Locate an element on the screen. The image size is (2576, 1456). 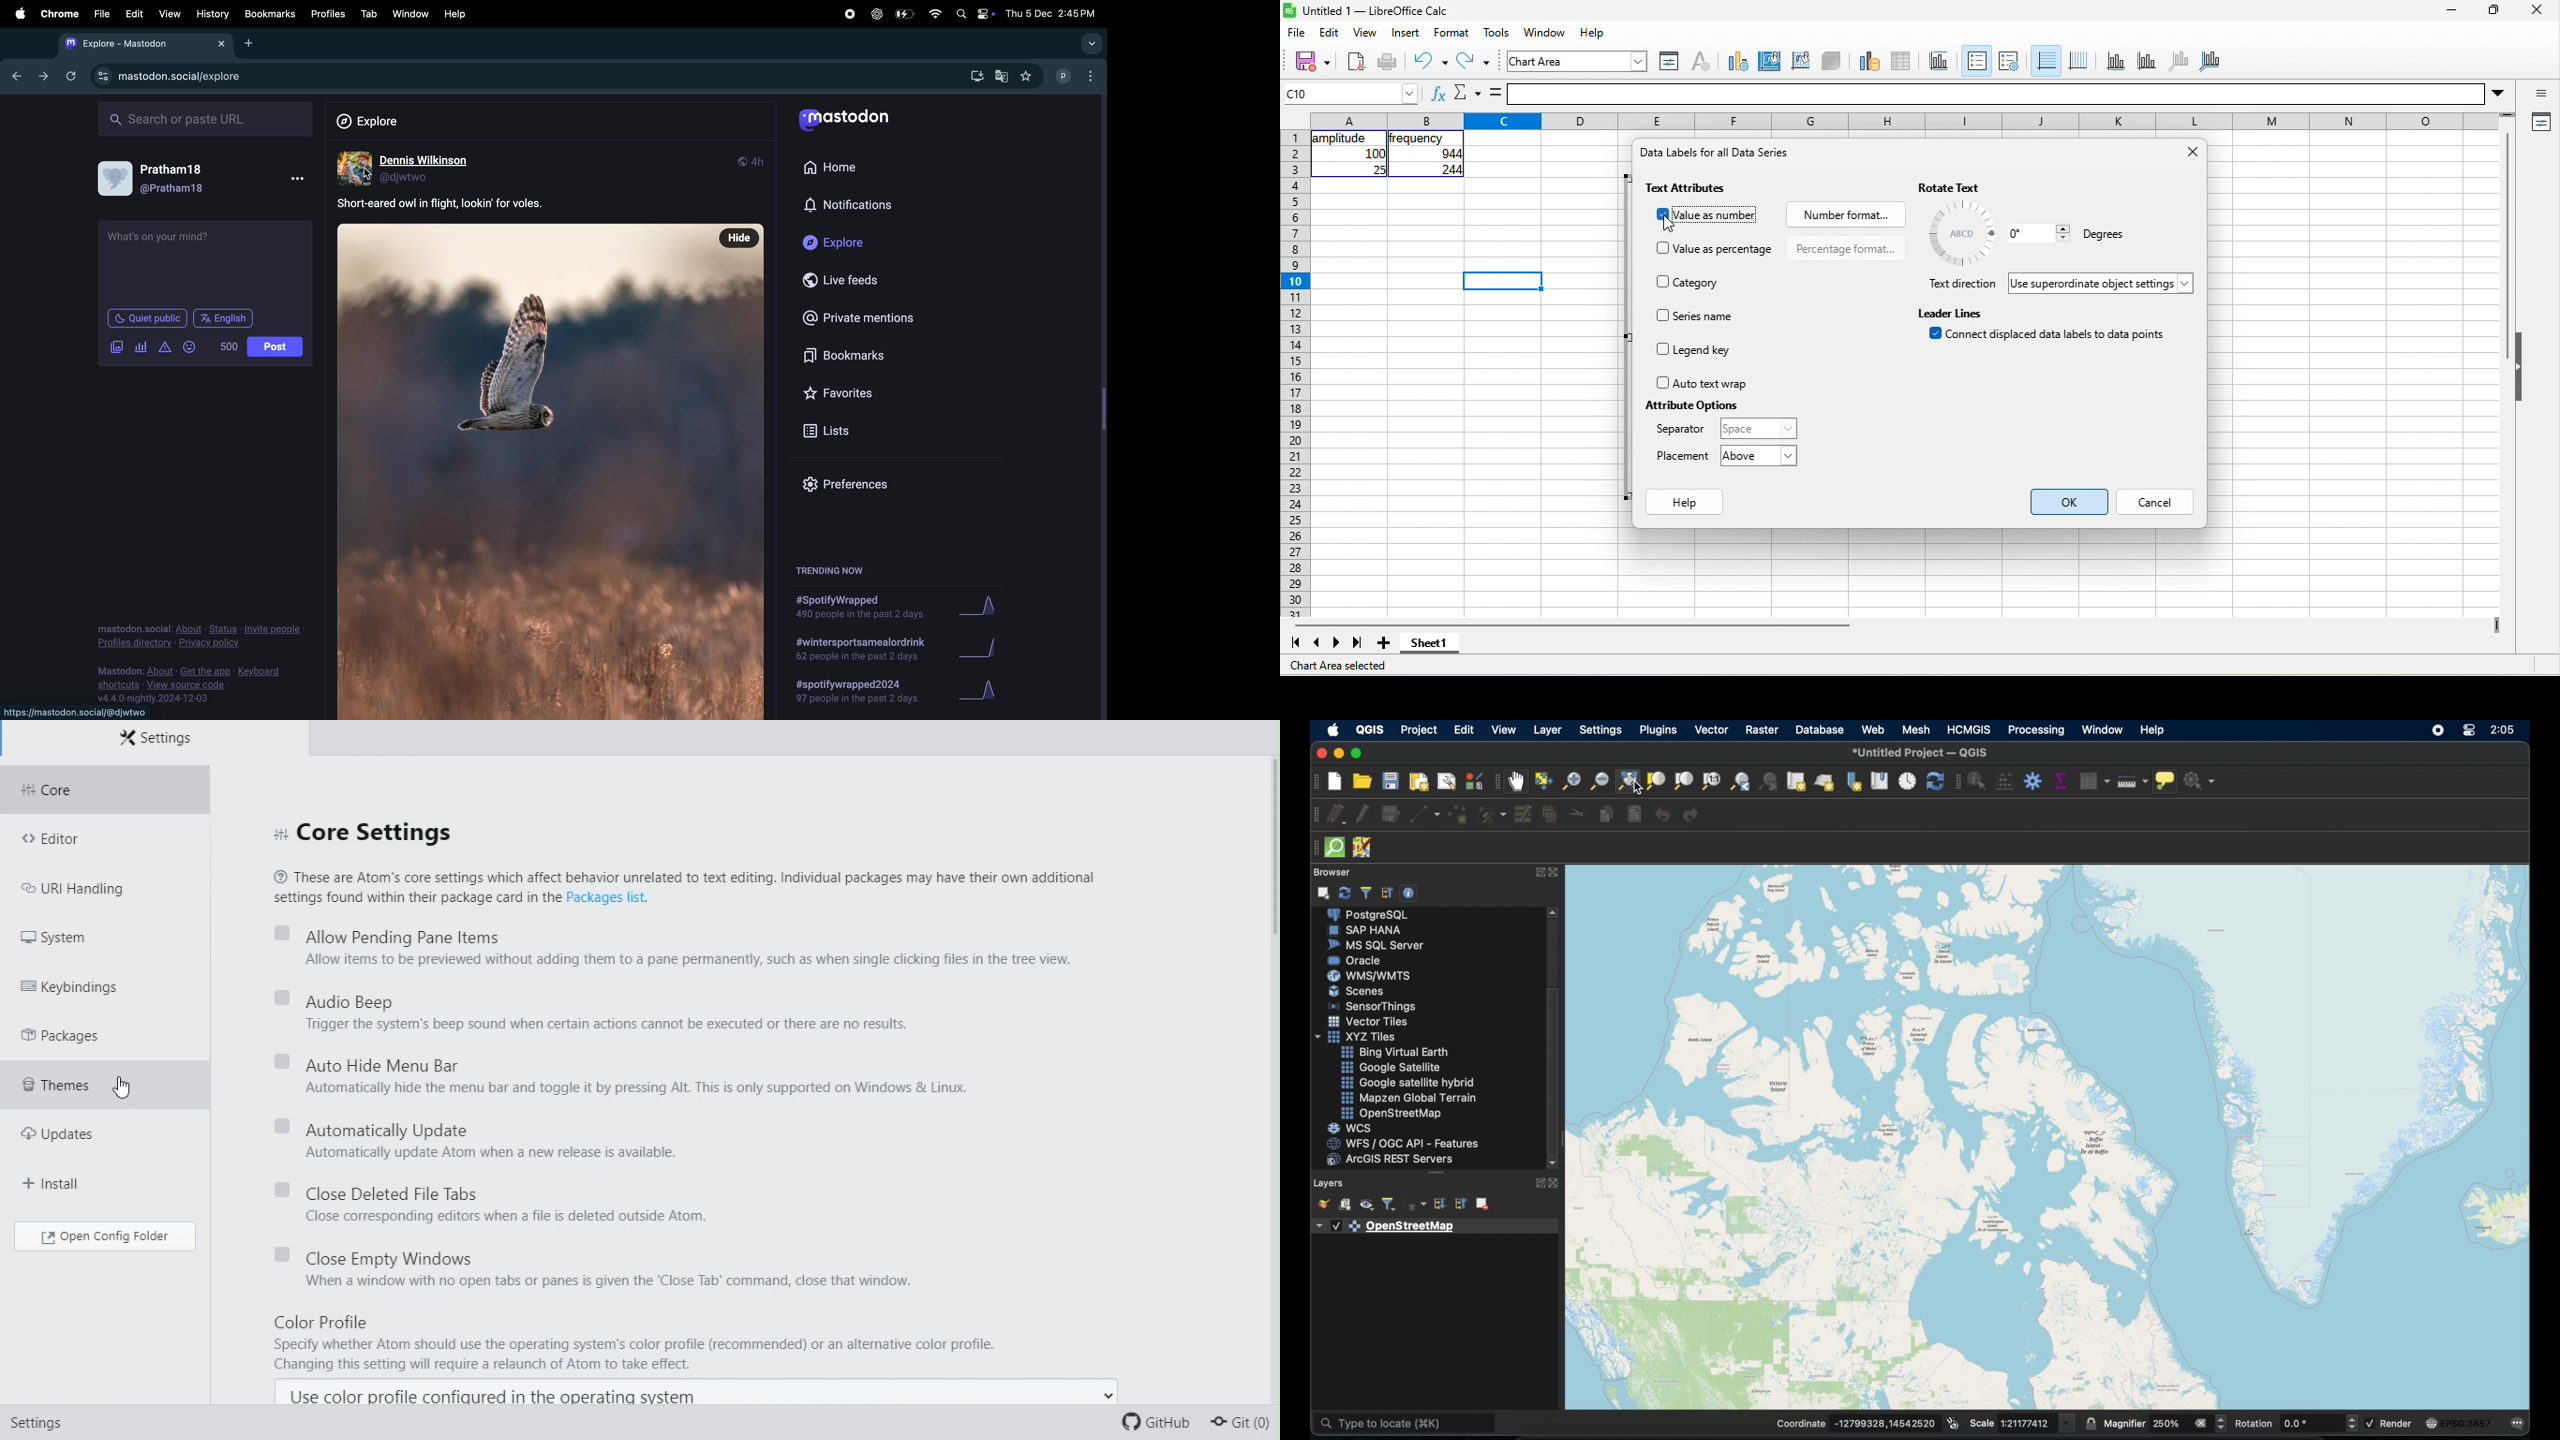
degrees is located at coordinates (2101, 236).